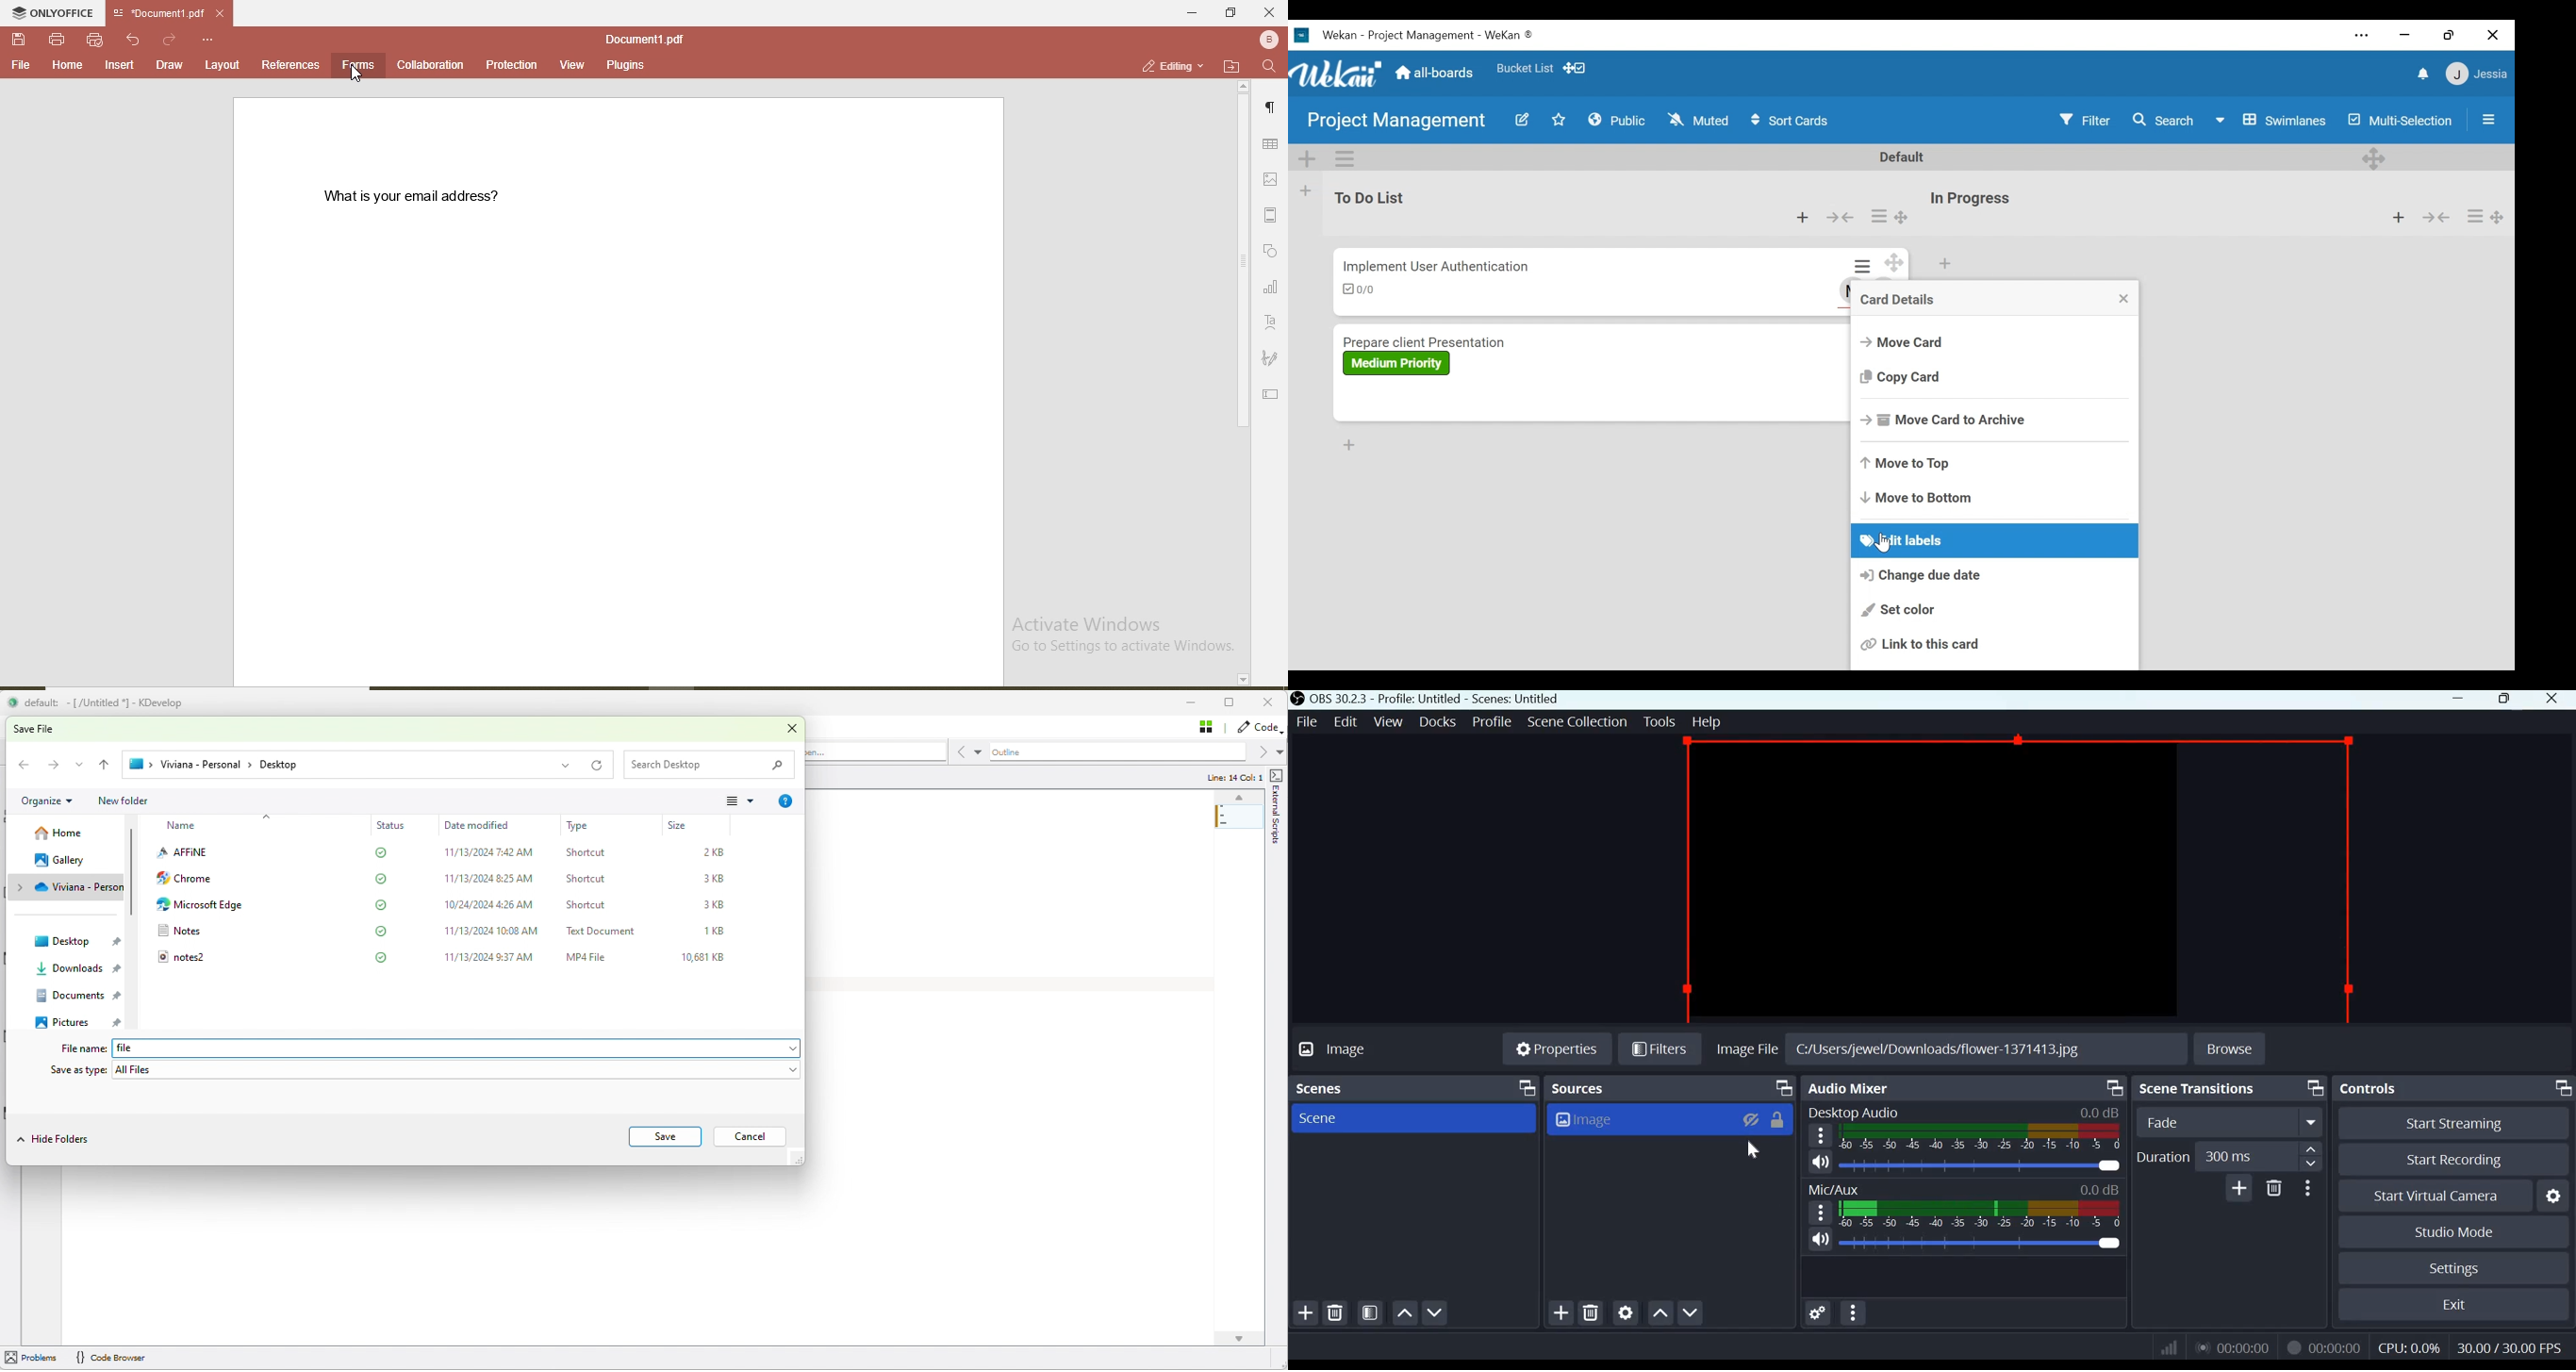 This screenshot has width=2576, height=1372. Describe the element at coordinates (1980, 1213) in the screenshot. I see `Volume Meter` at that location.